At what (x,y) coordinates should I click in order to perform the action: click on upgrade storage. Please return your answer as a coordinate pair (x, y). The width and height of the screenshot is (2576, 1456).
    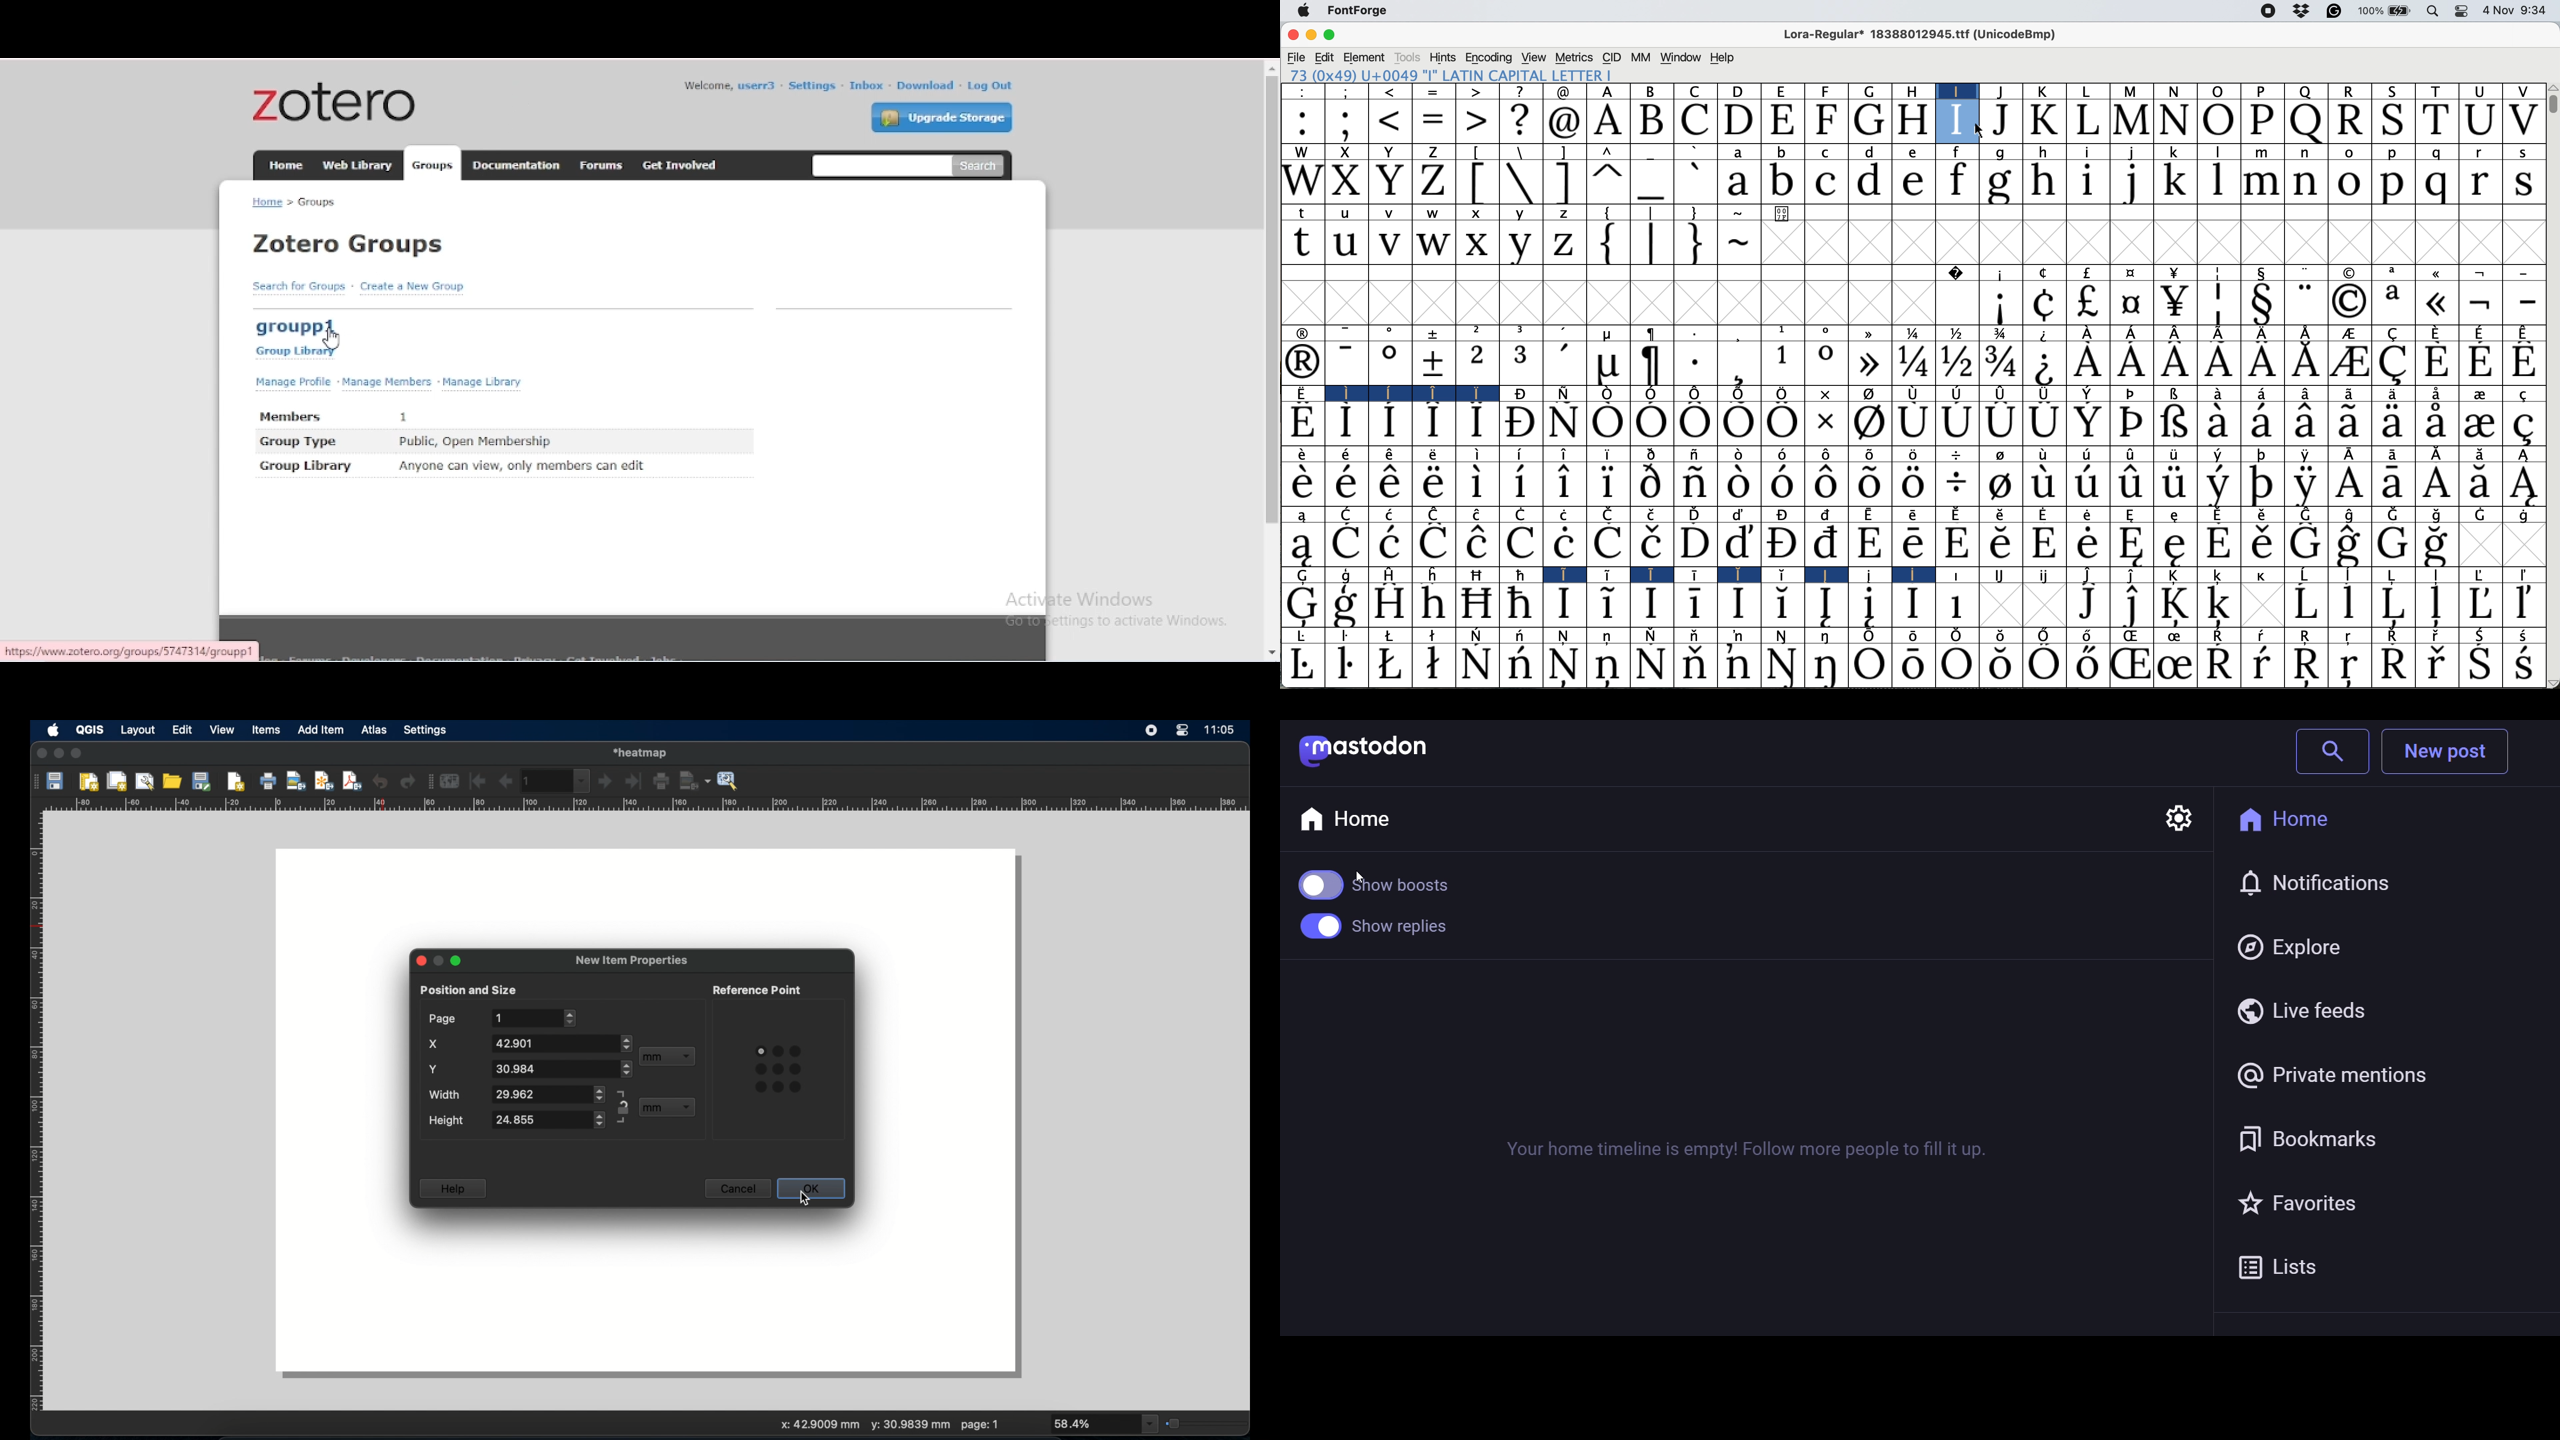
    Looking at the image, I should click on (942, 117).